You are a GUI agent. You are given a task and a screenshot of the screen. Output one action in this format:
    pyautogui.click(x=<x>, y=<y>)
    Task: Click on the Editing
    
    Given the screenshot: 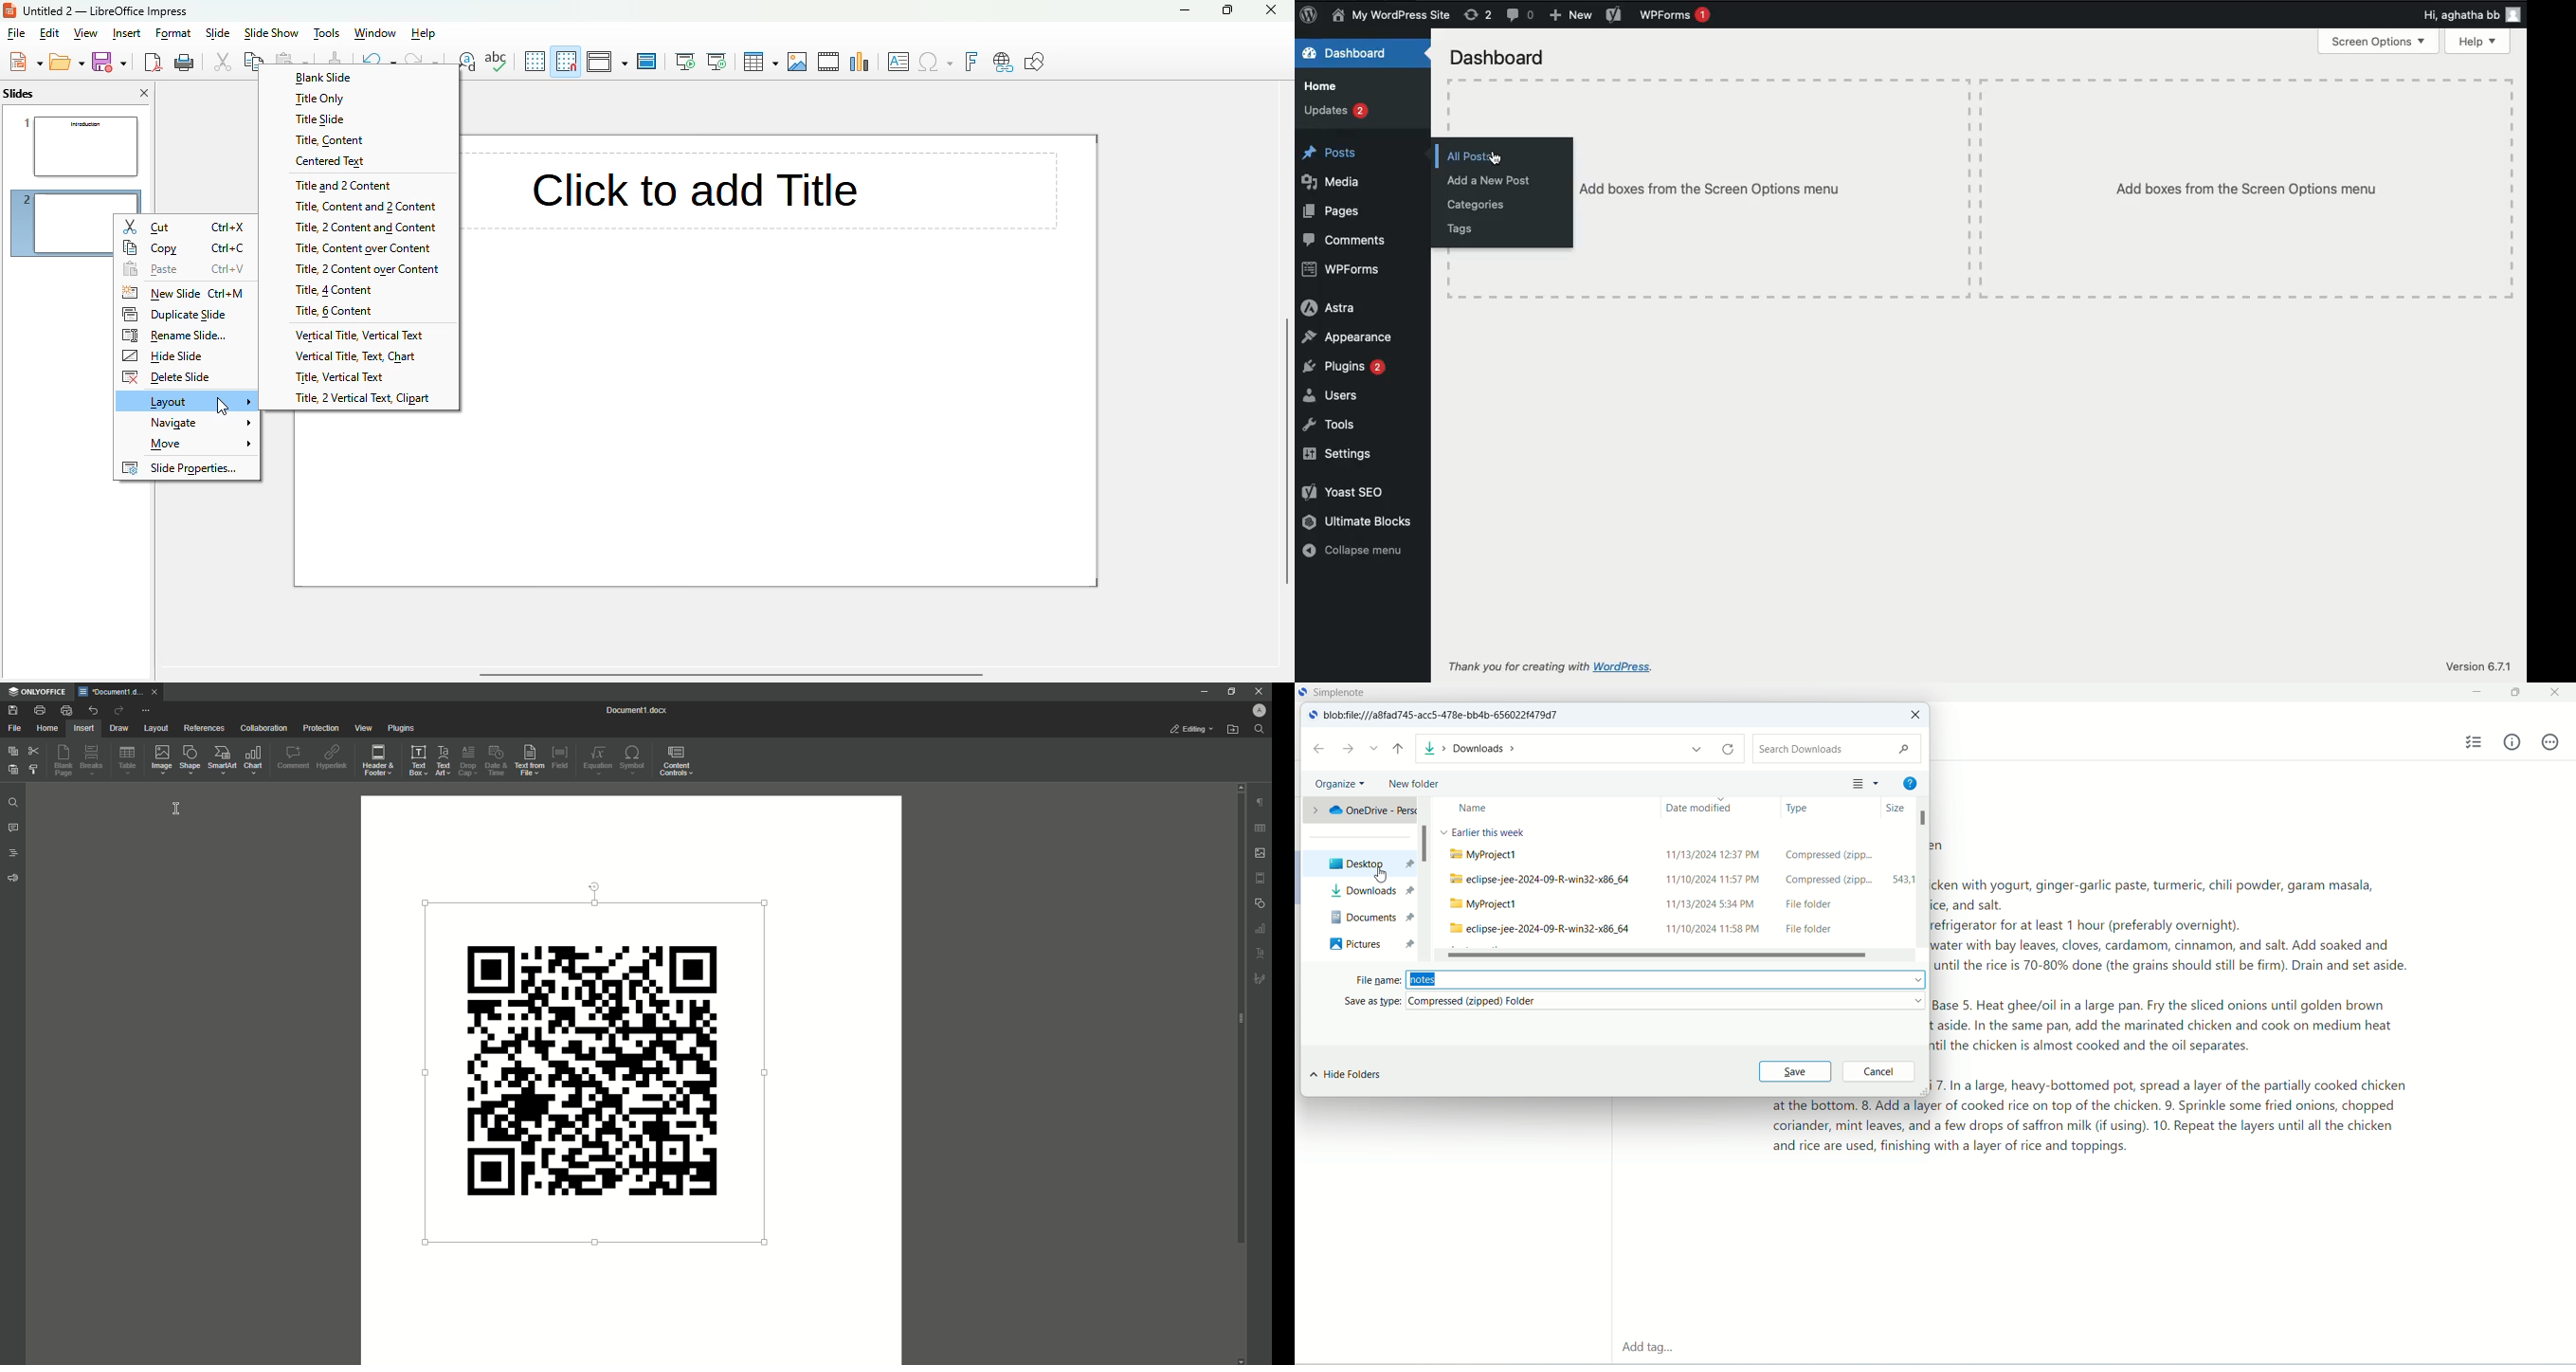 What is the action you would take?
    pyautogui.click(x=1190, y=728)
    